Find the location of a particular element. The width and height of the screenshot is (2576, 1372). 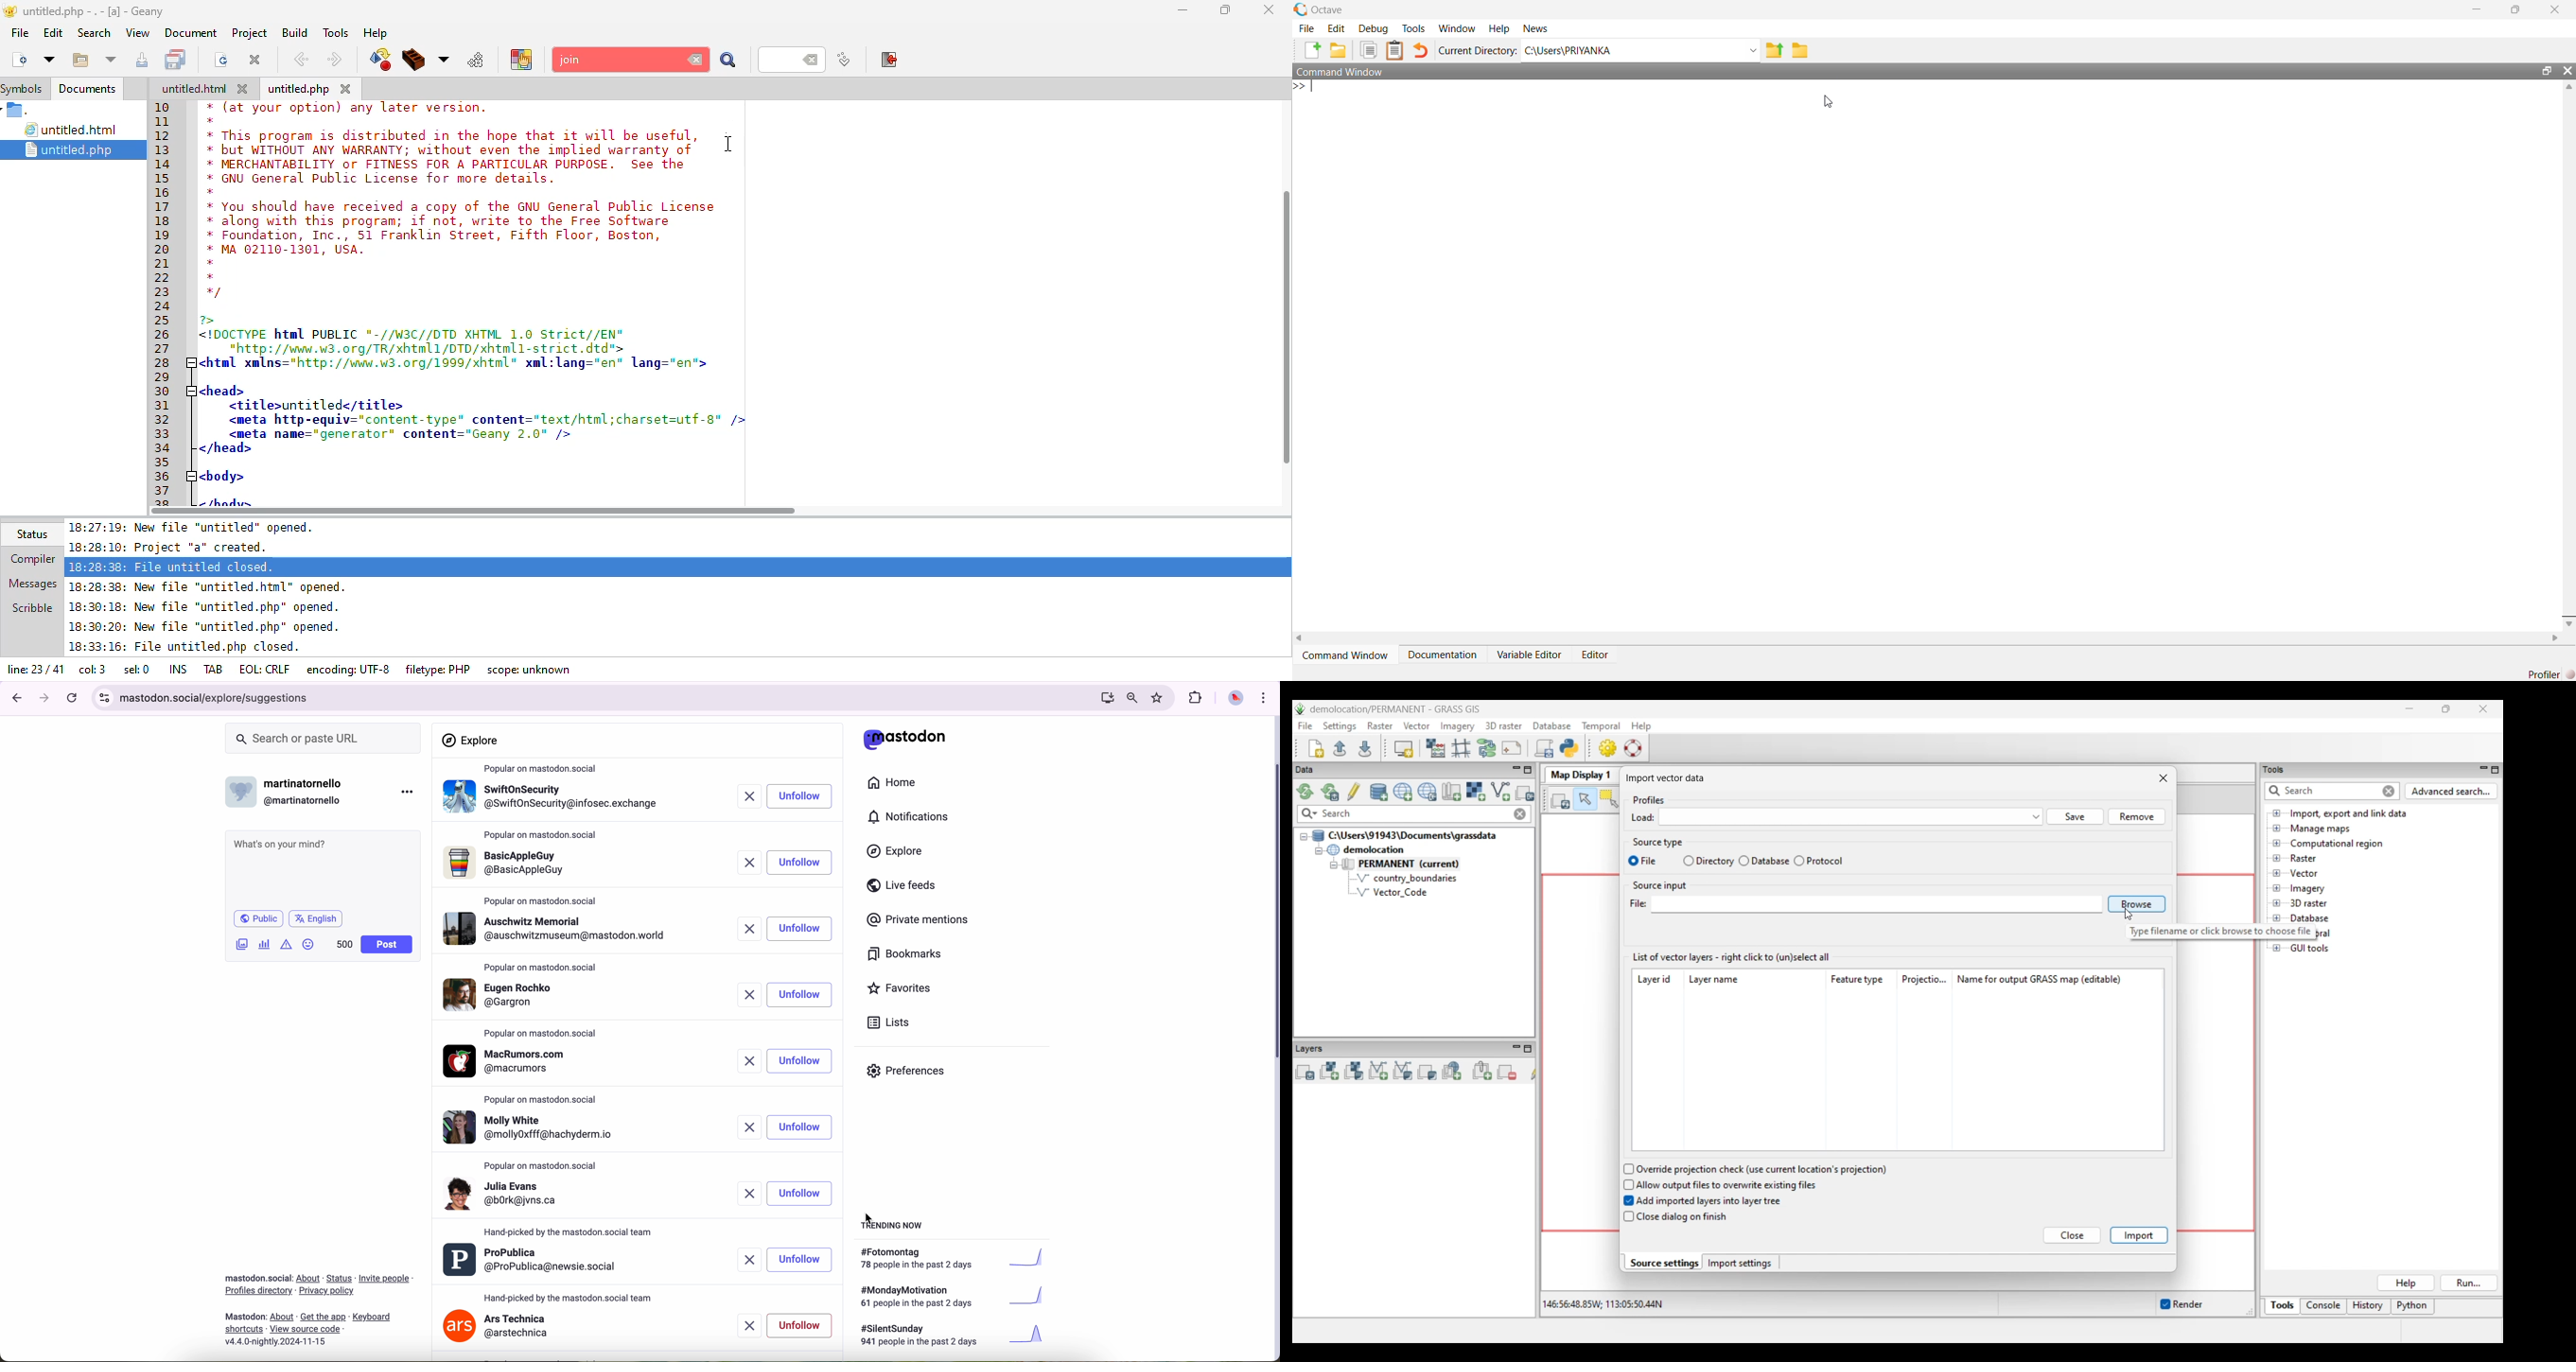

popular on mastodon.social is located at coordinates (544, 769).